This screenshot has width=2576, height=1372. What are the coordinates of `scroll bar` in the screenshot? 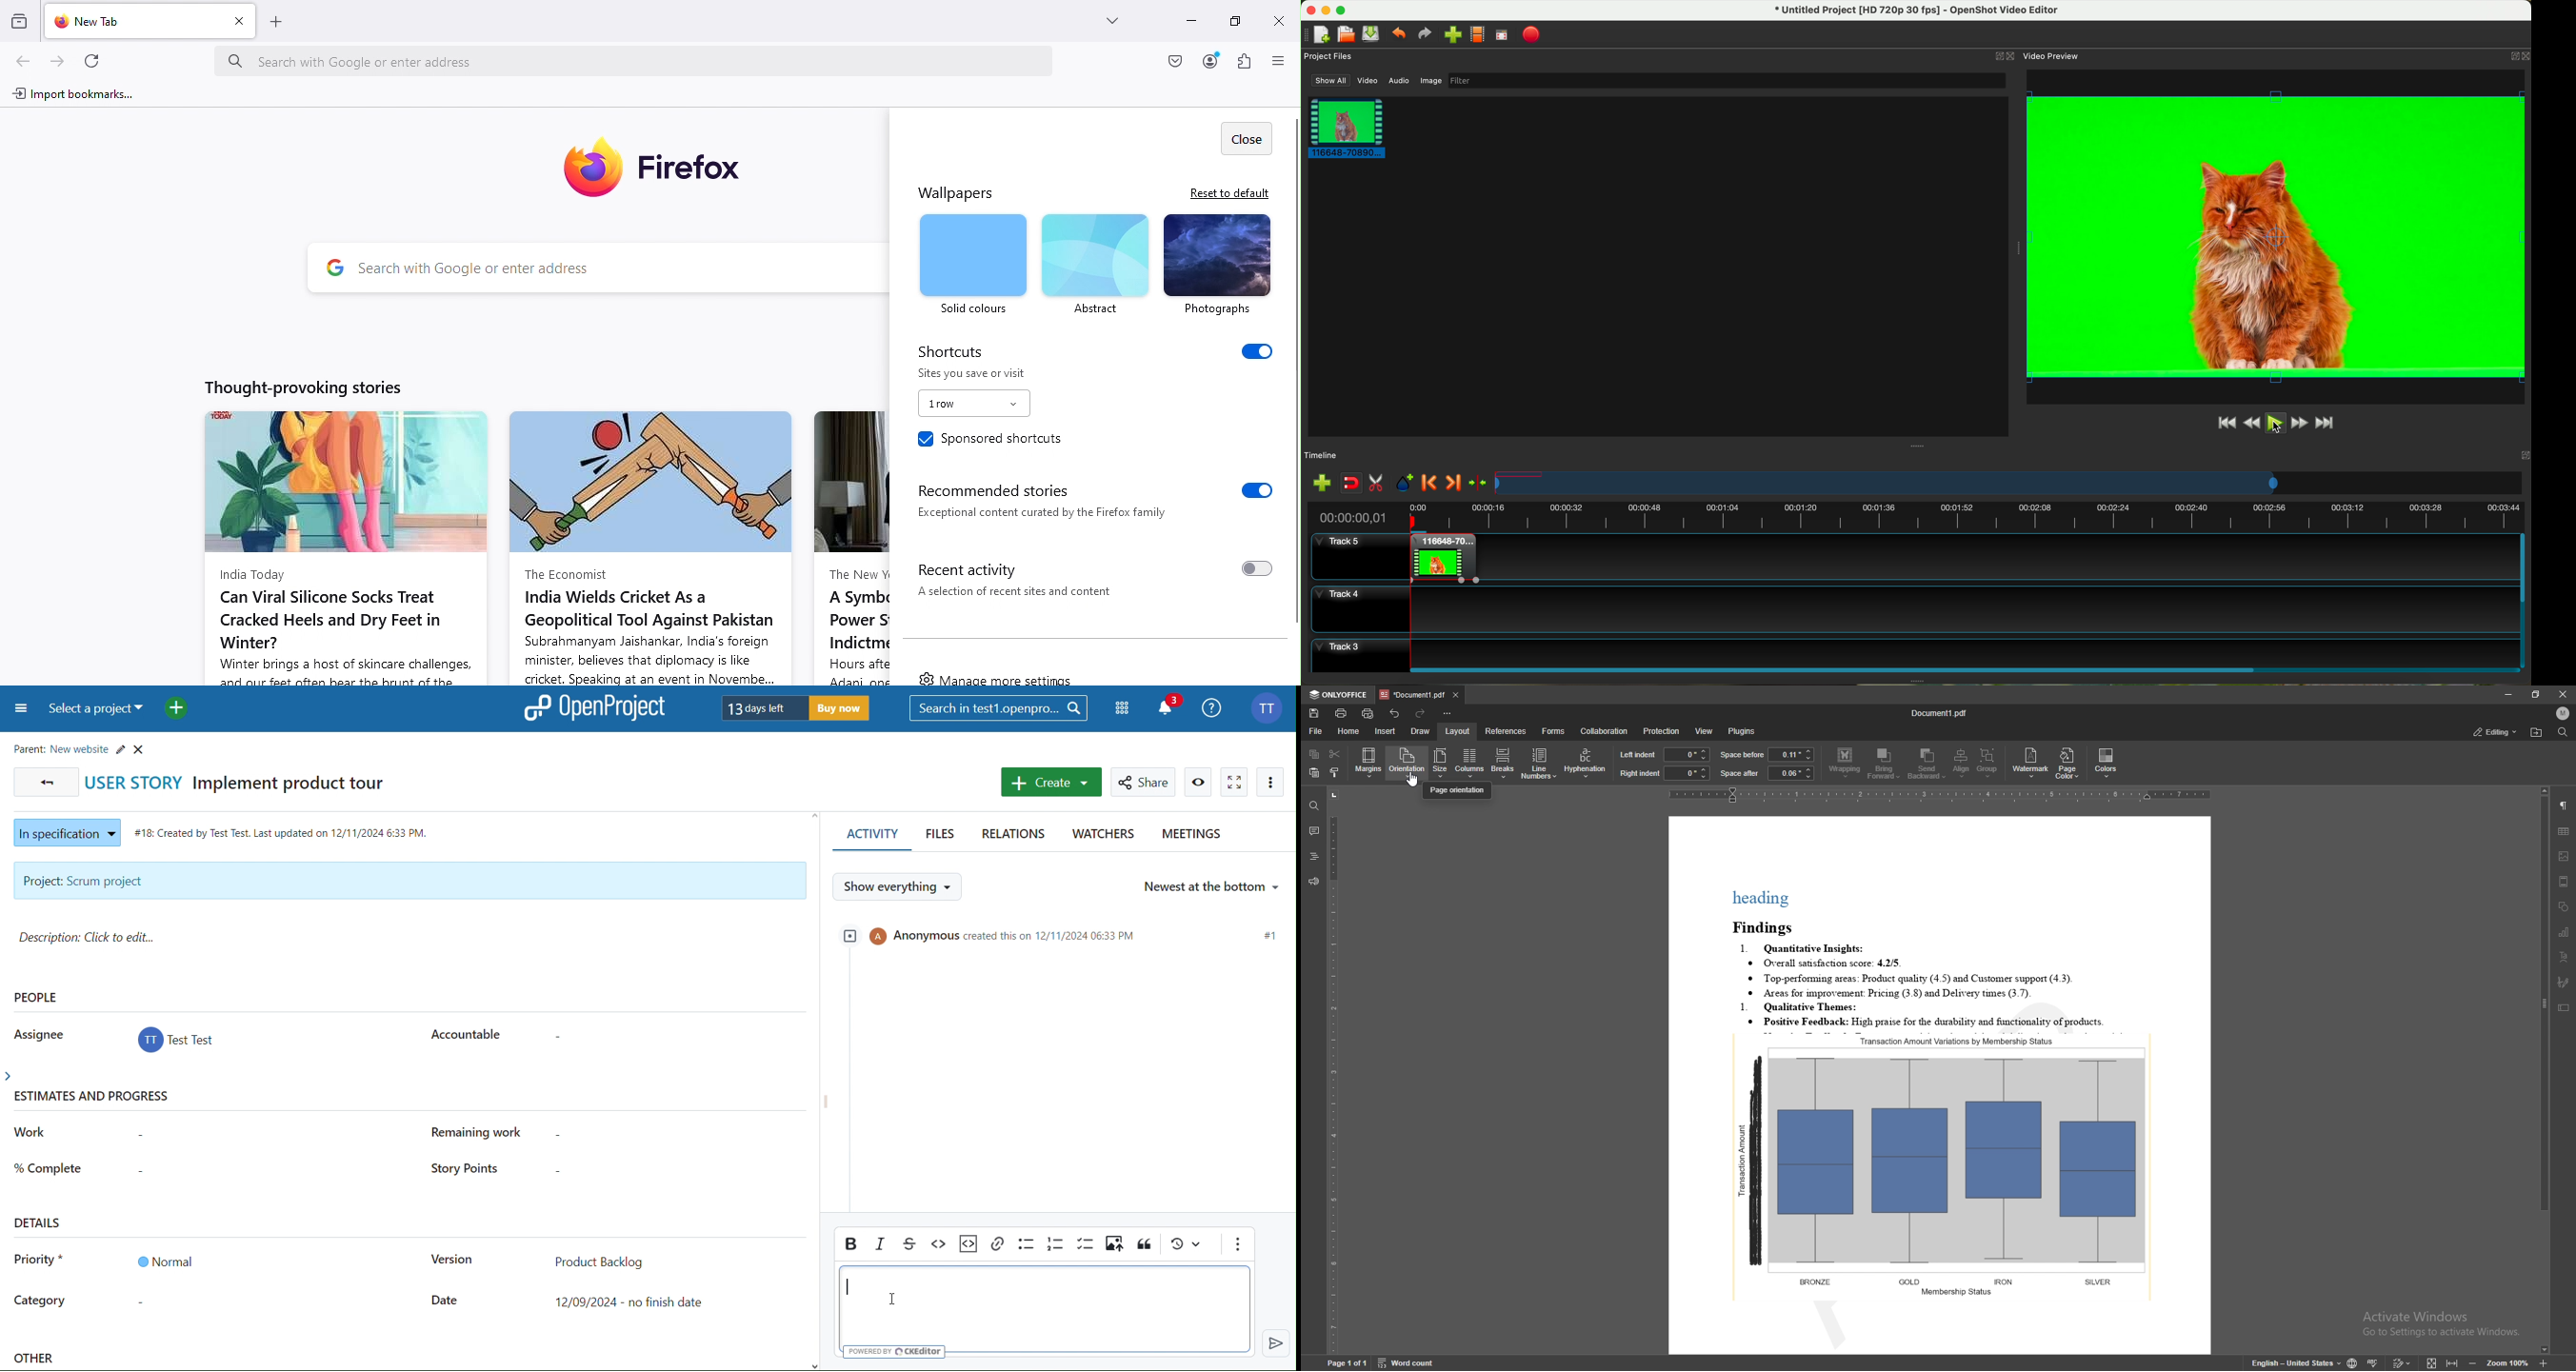 It's located at (2524, 600).